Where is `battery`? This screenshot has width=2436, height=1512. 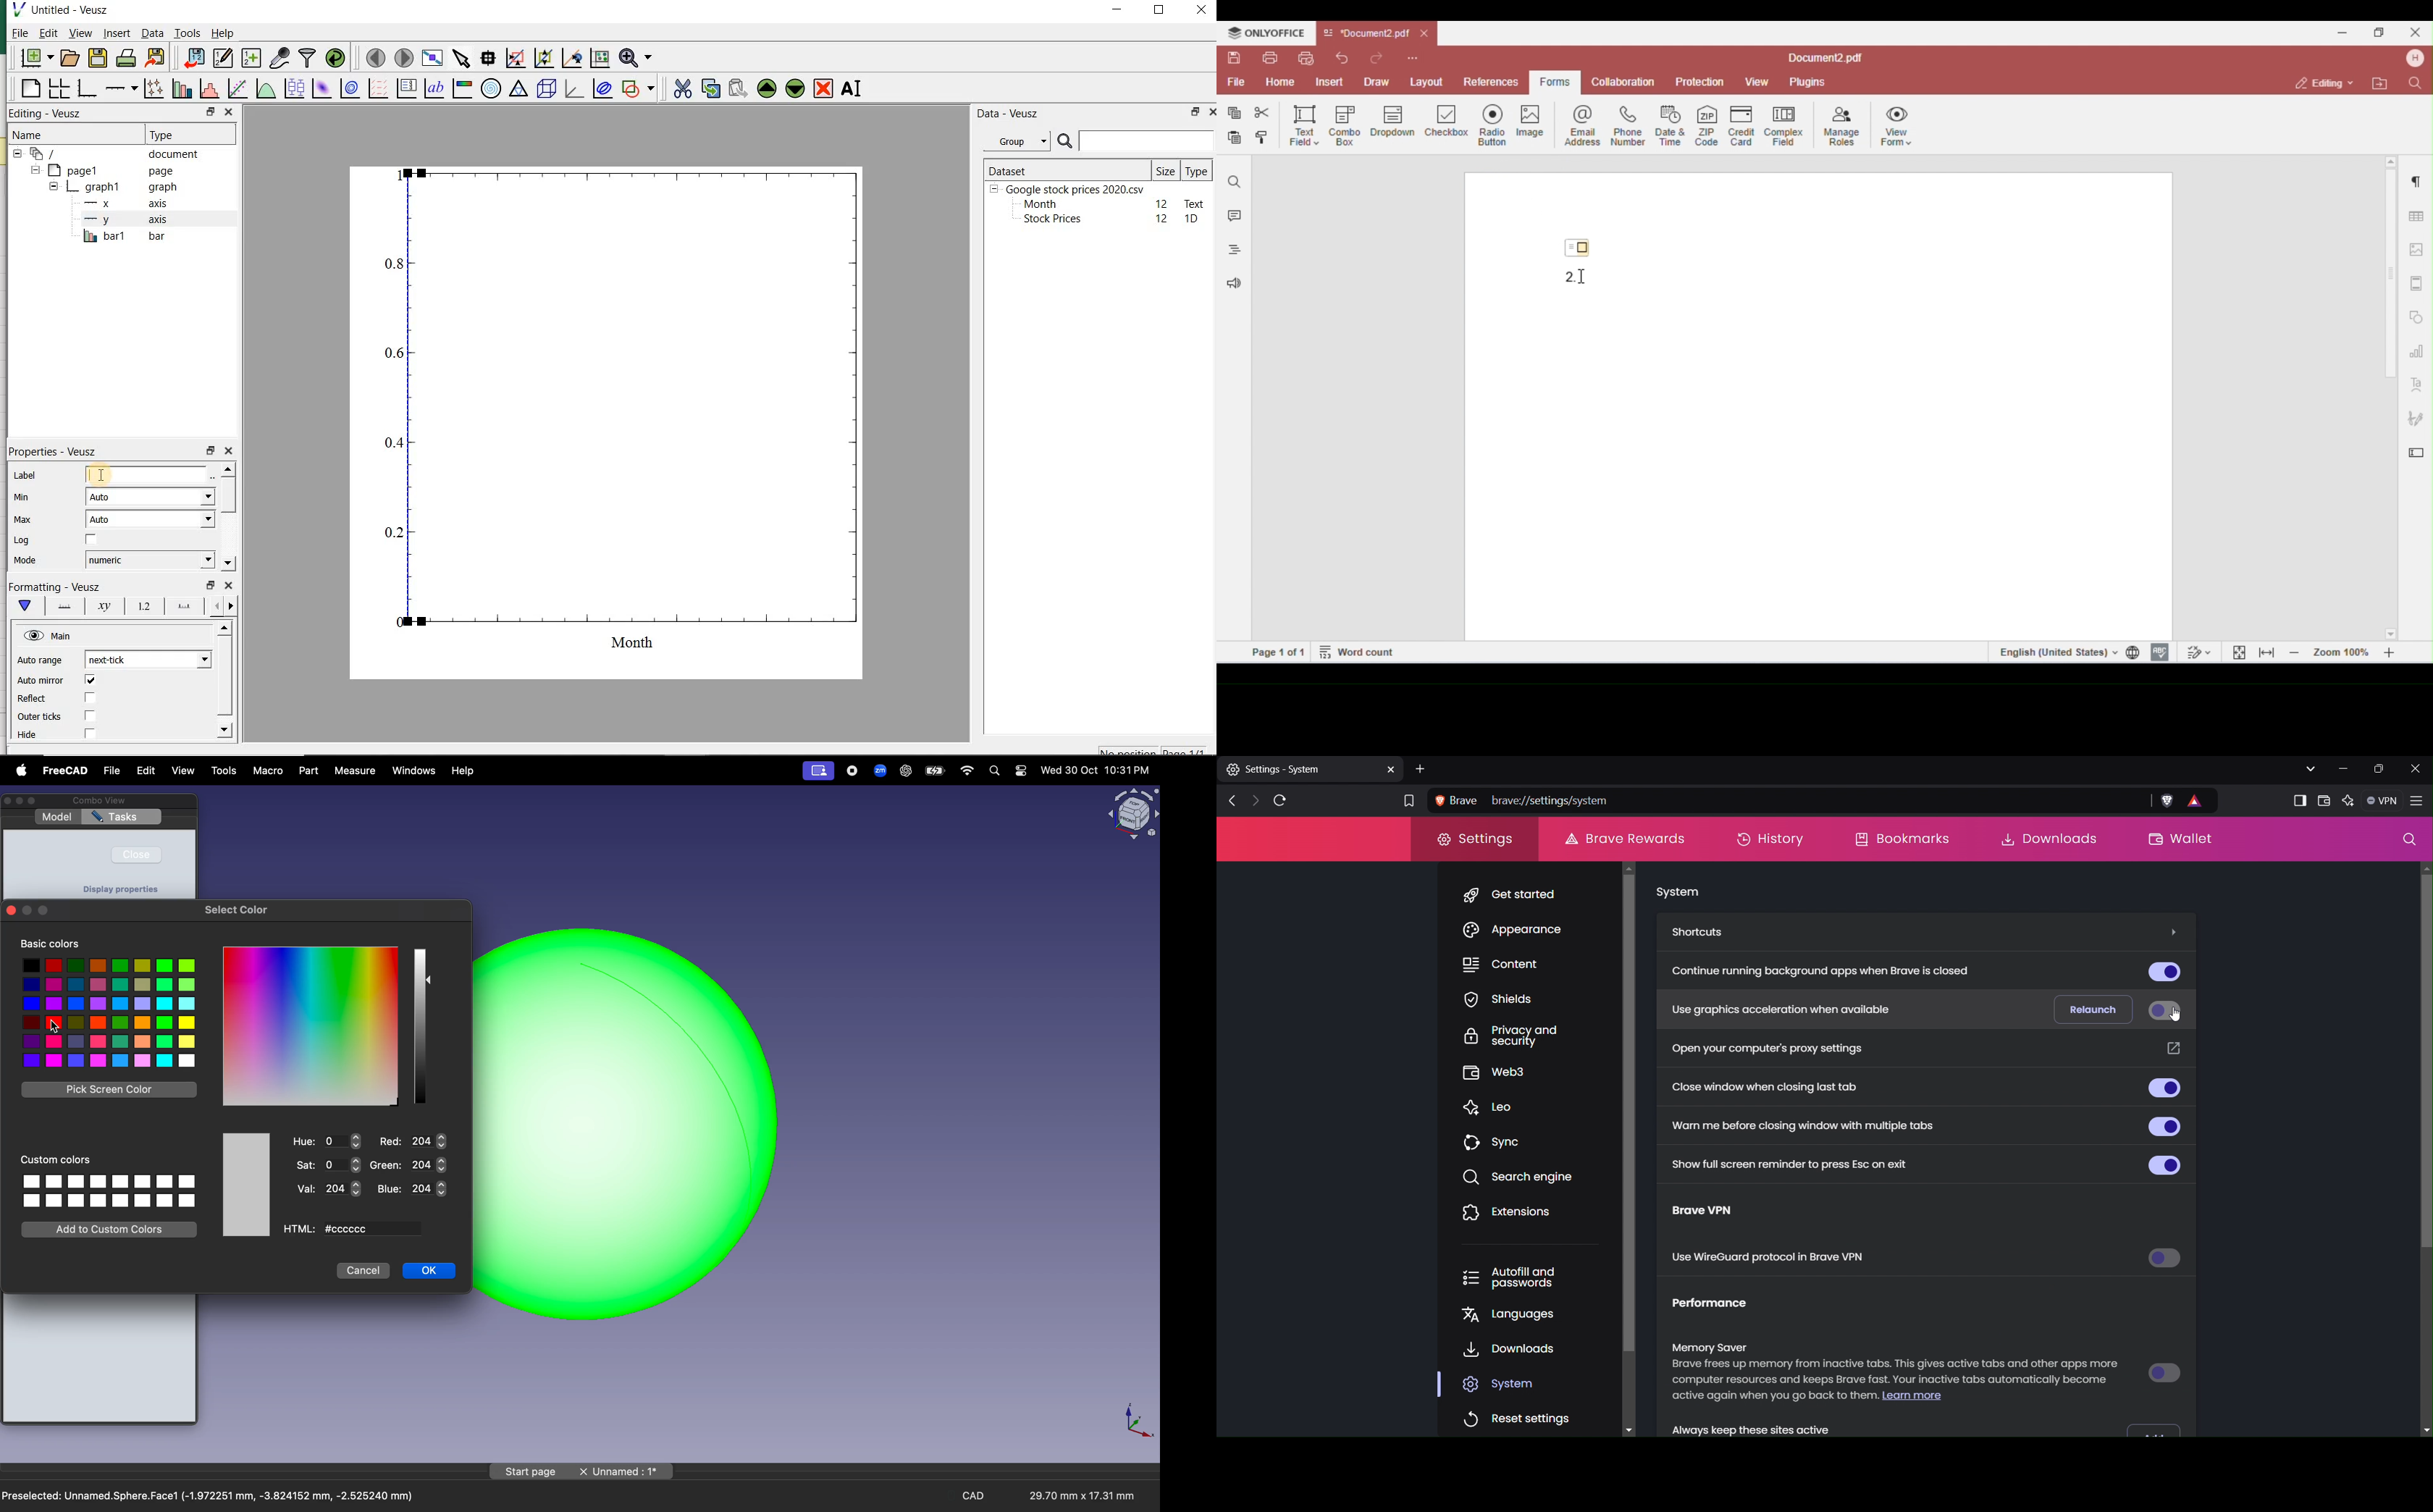
battery is located at coordinates (935, 771).